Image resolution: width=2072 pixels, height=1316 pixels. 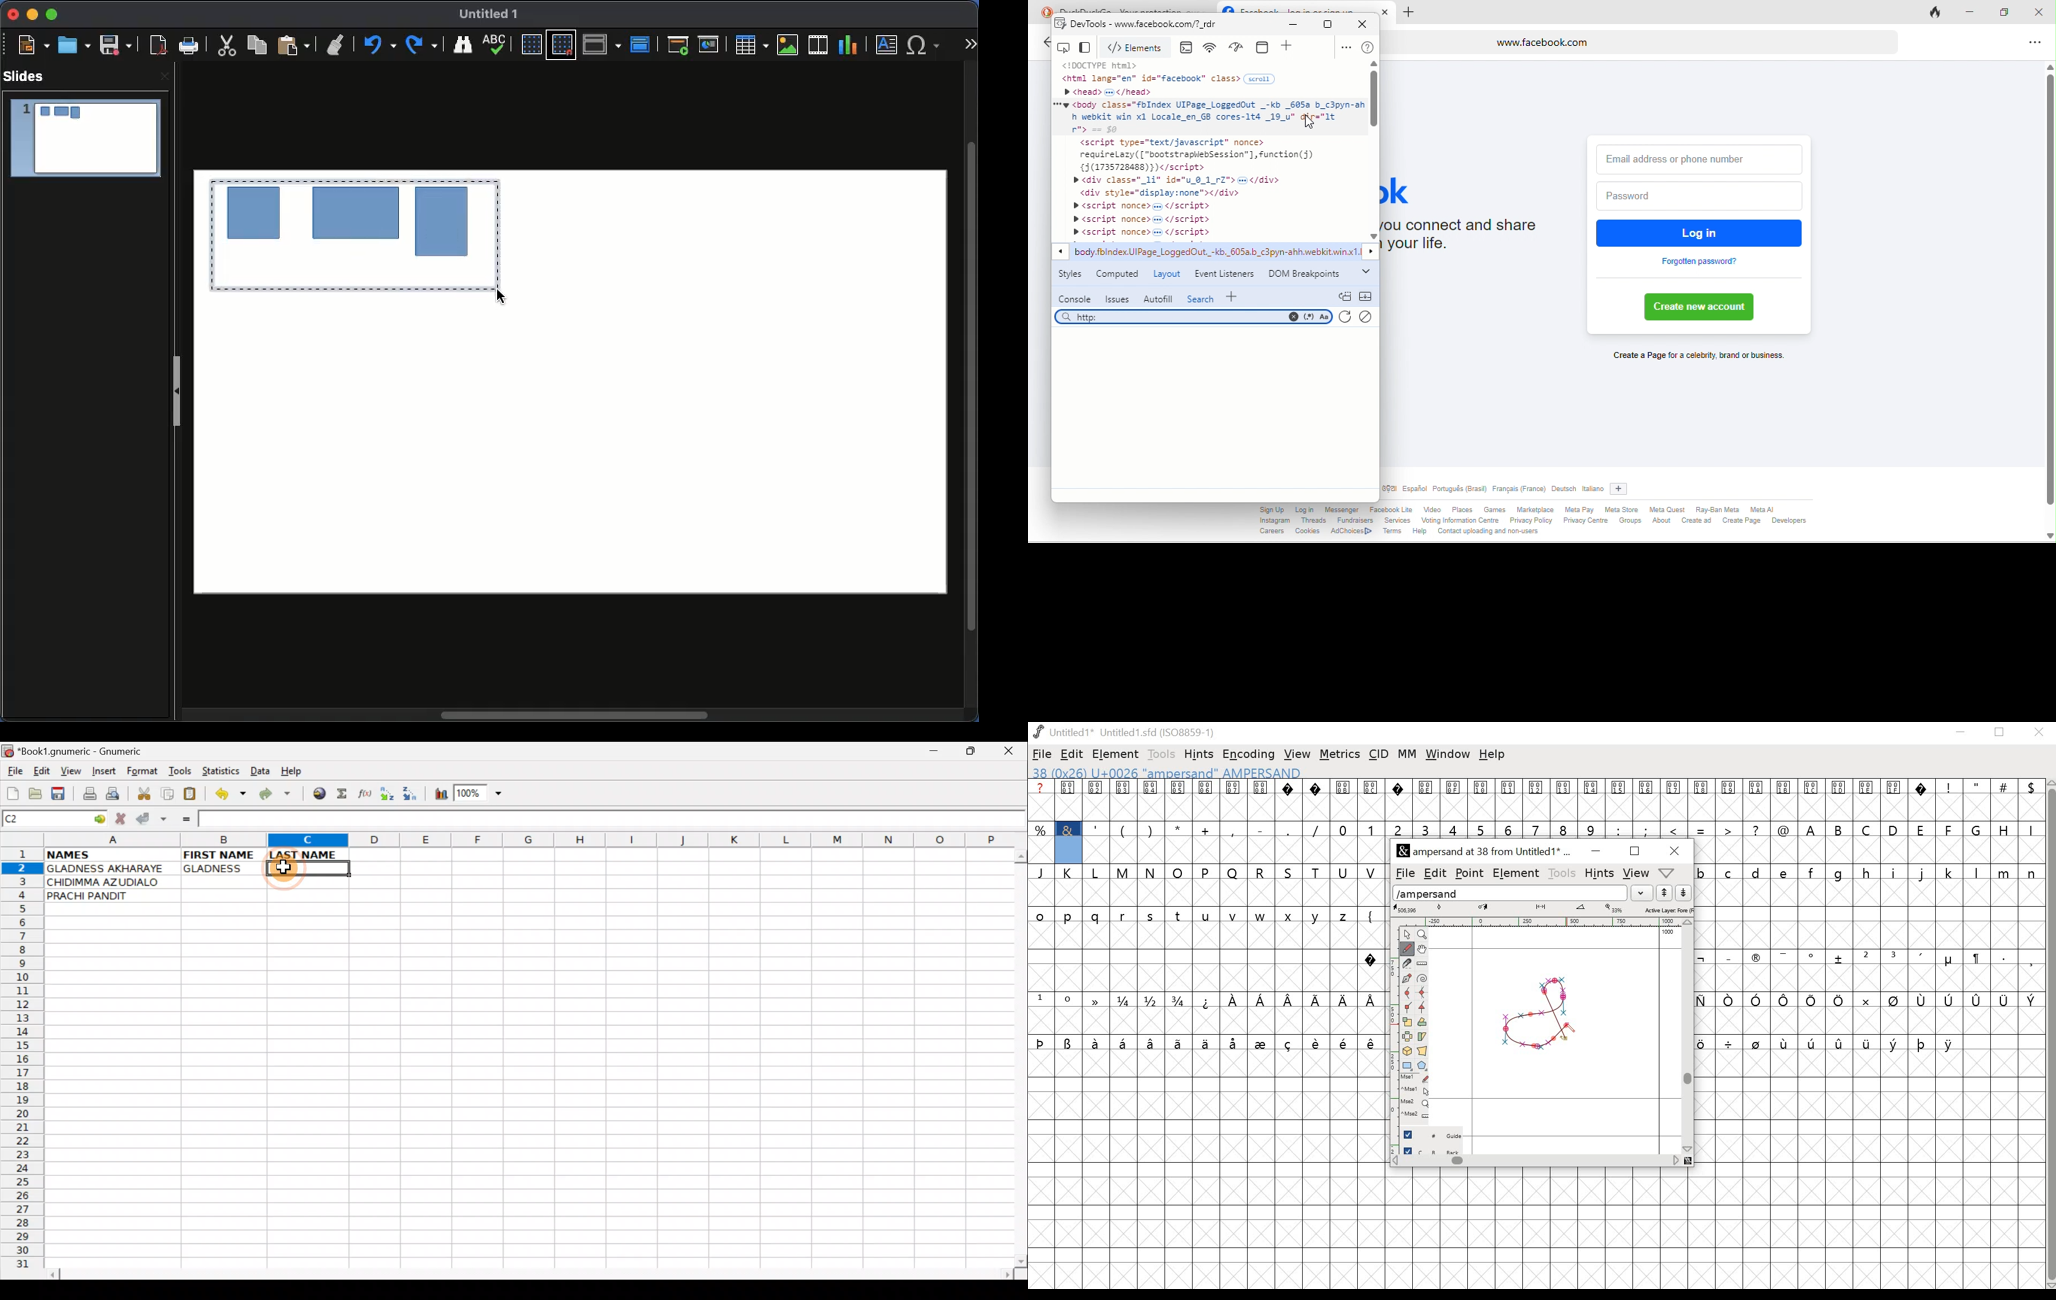 I want to click on 0010, so click(x=1482, y=798).